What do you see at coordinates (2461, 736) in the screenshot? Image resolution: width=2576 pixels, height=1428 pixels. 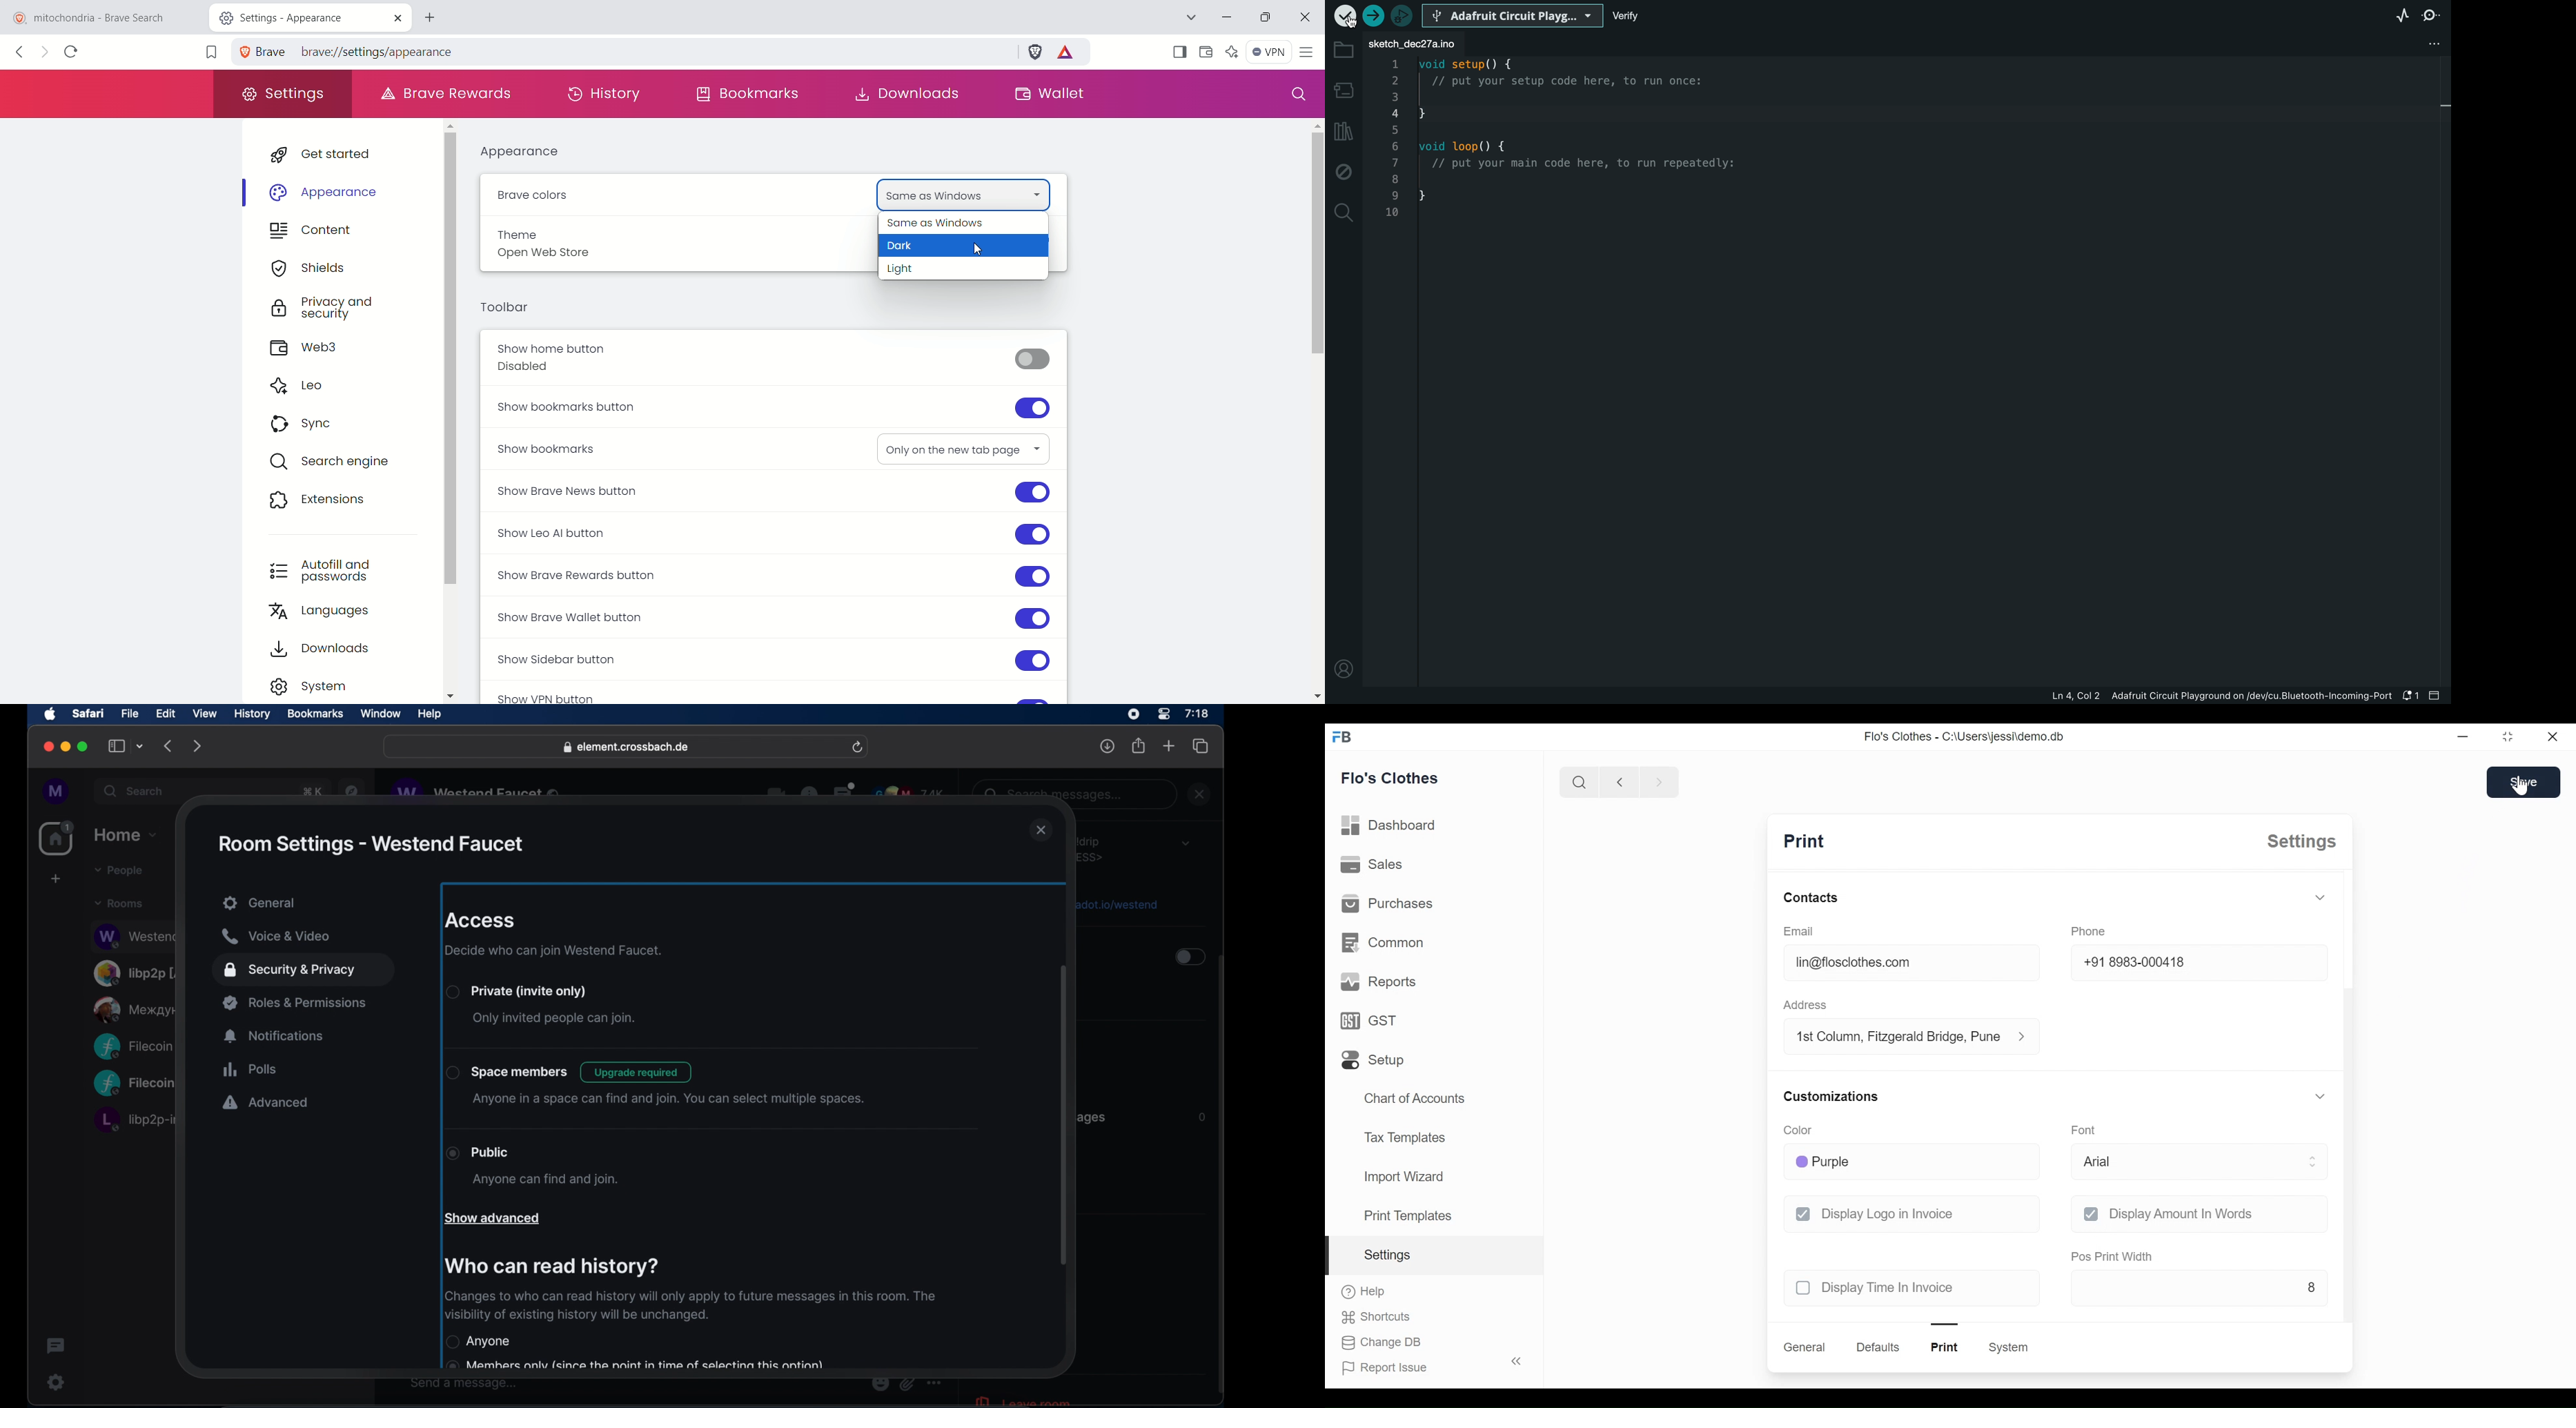 I see `Minimize` at bounding box center [2461, 736].